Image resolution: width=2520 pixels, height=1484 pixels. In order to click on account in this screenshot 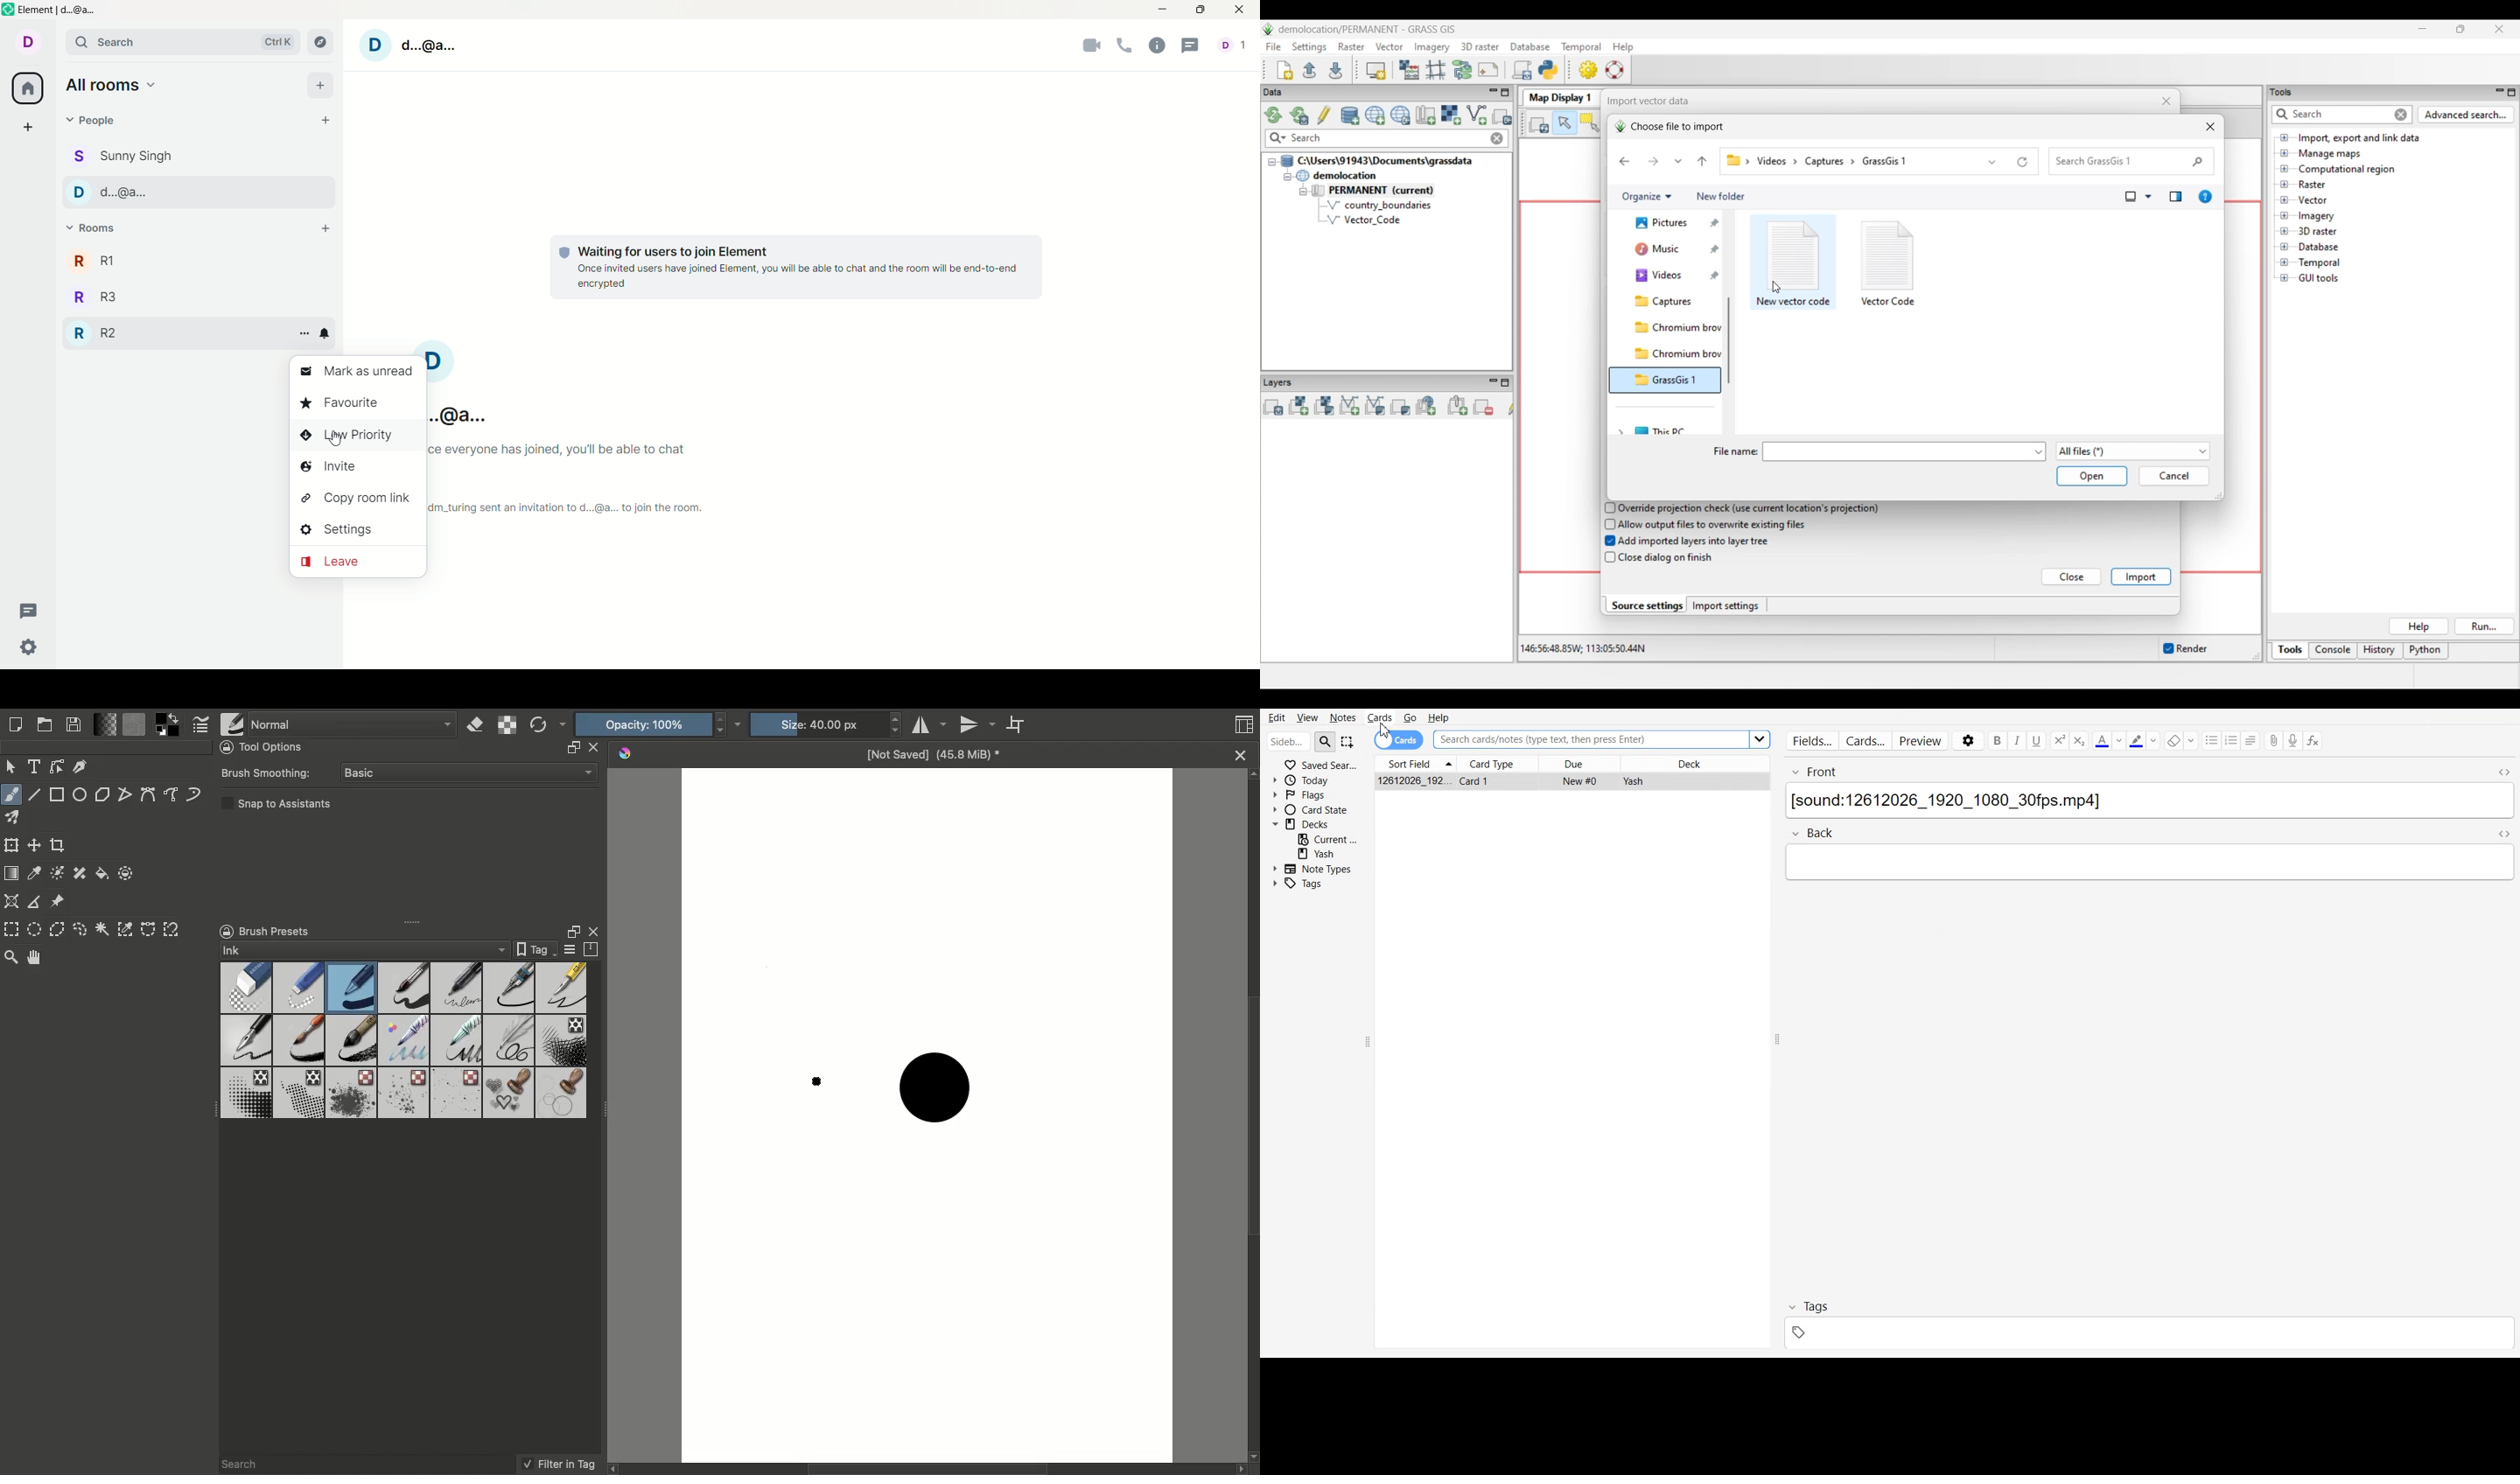, I will do `click(29, 43)`.